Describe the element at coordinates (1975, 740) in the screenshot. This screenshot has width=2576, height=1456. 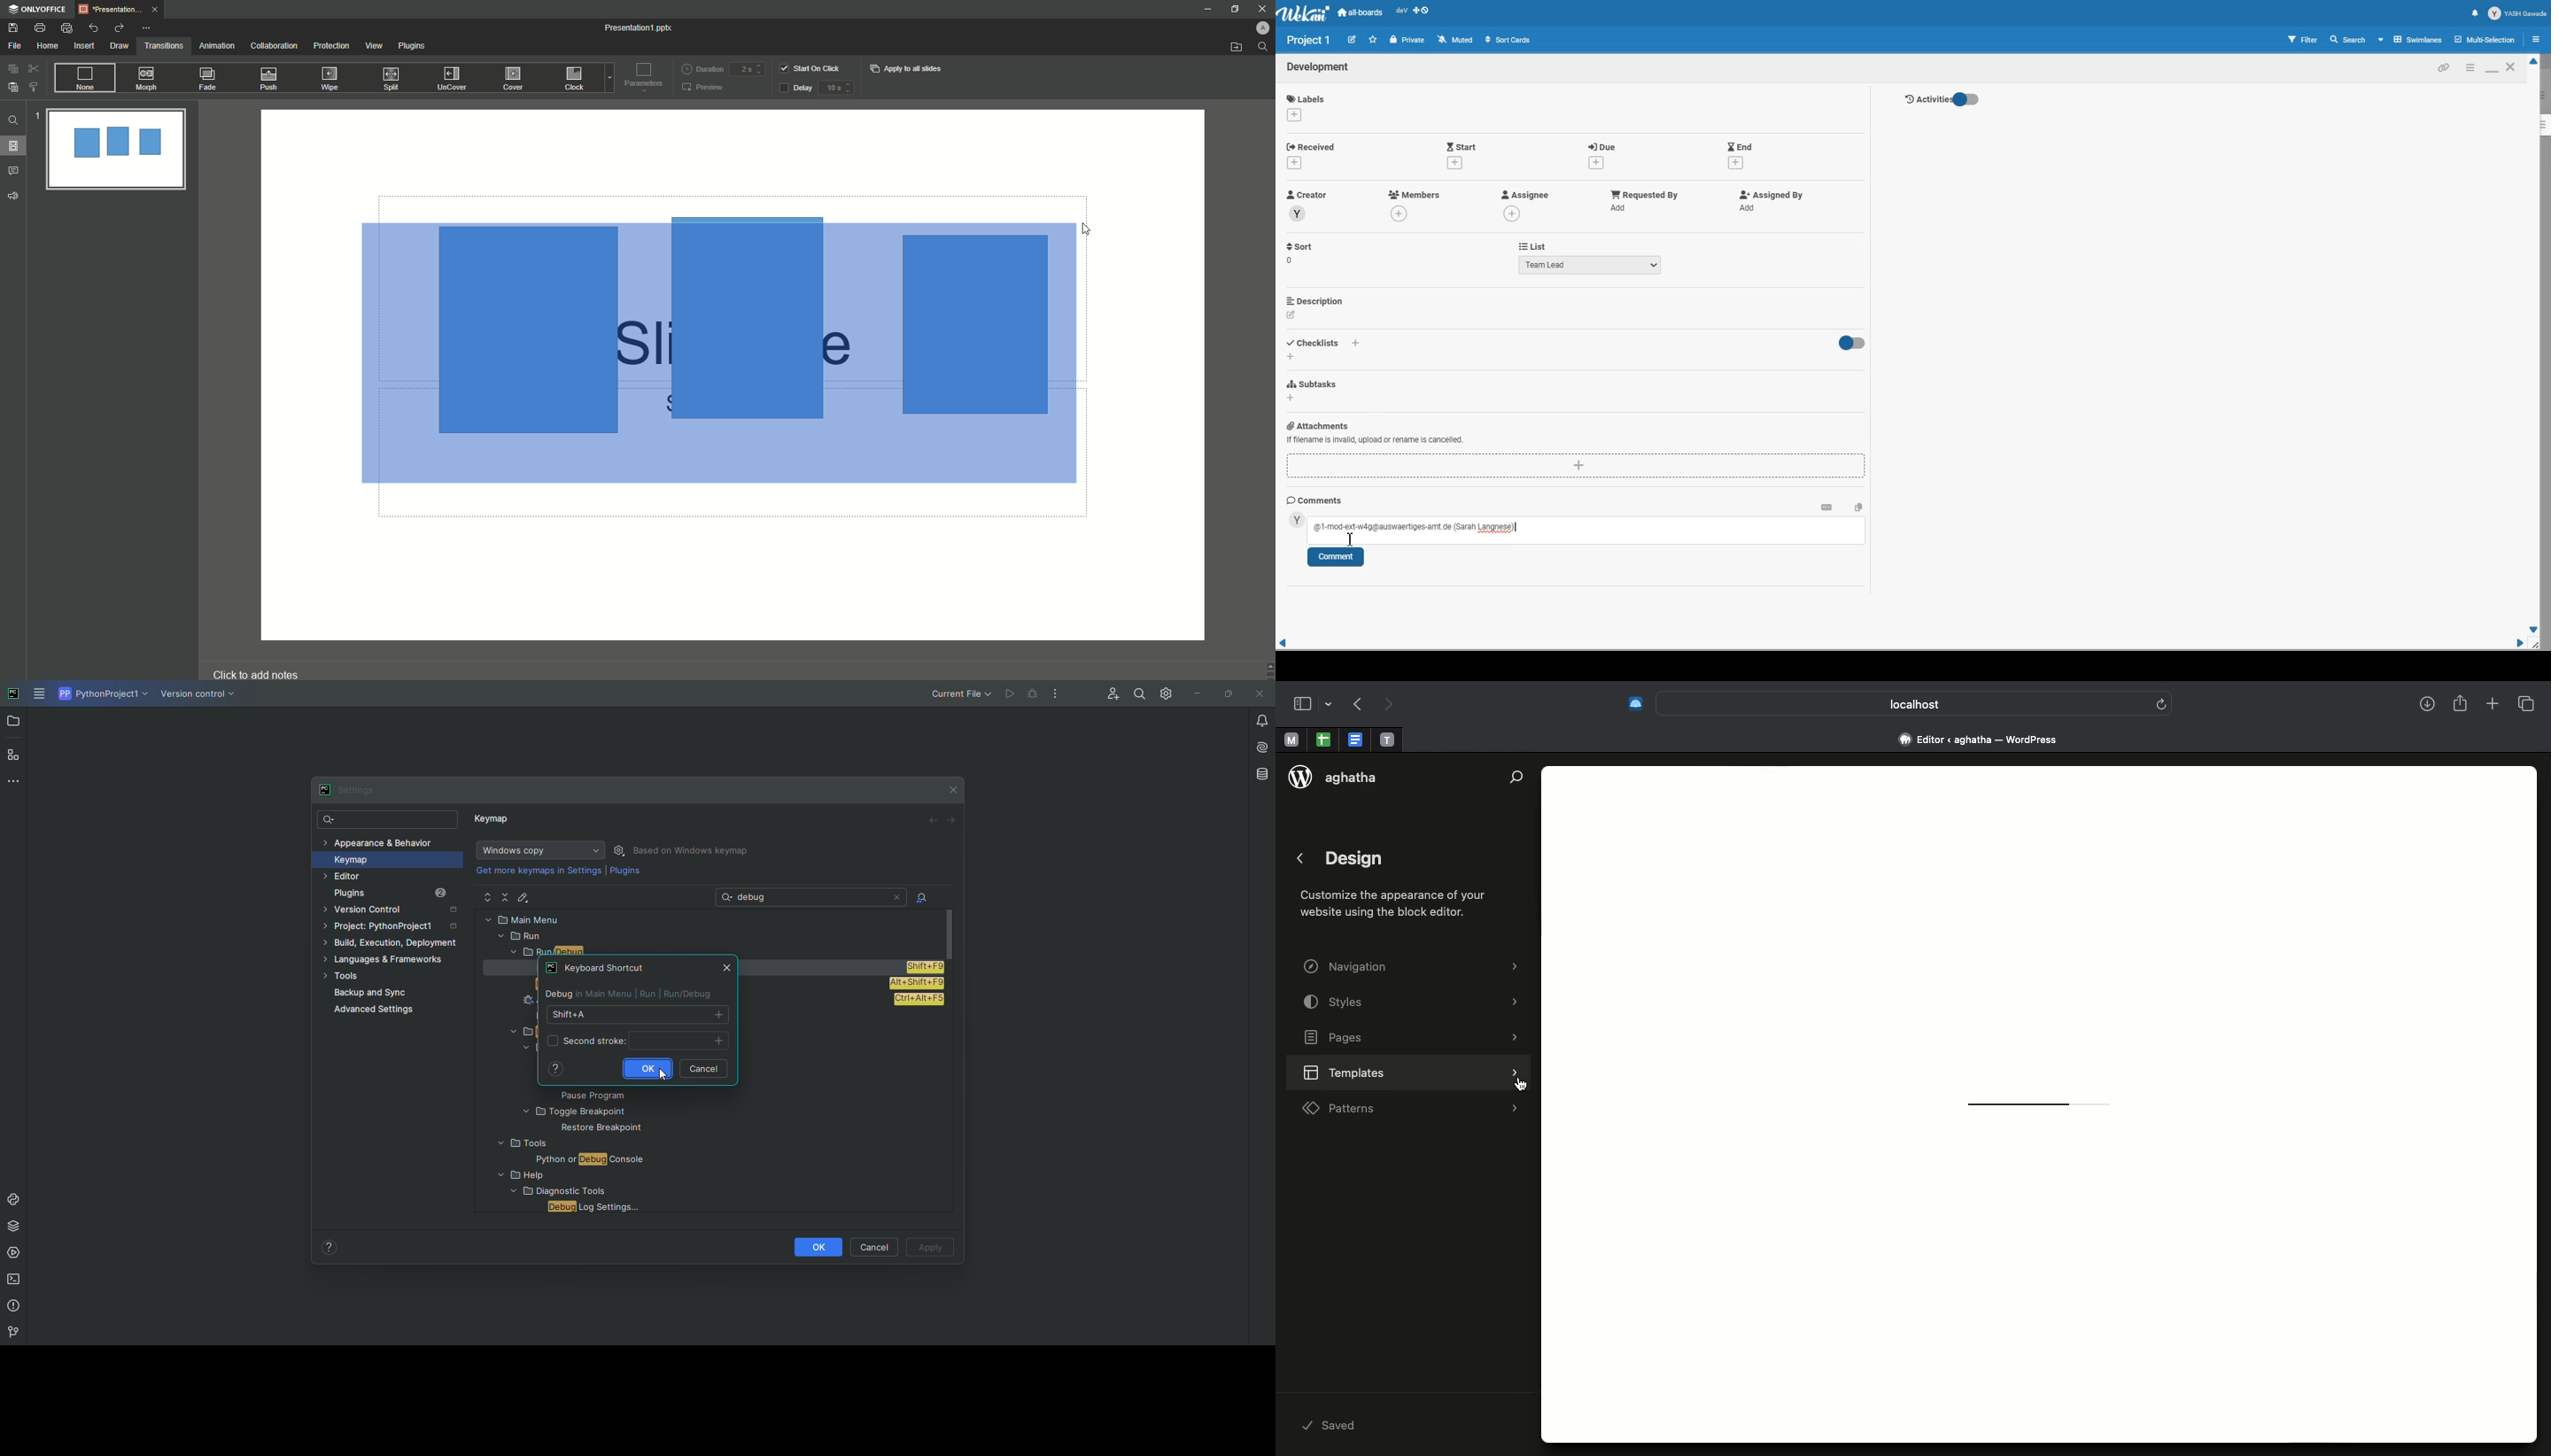
I see `Address` at that location.